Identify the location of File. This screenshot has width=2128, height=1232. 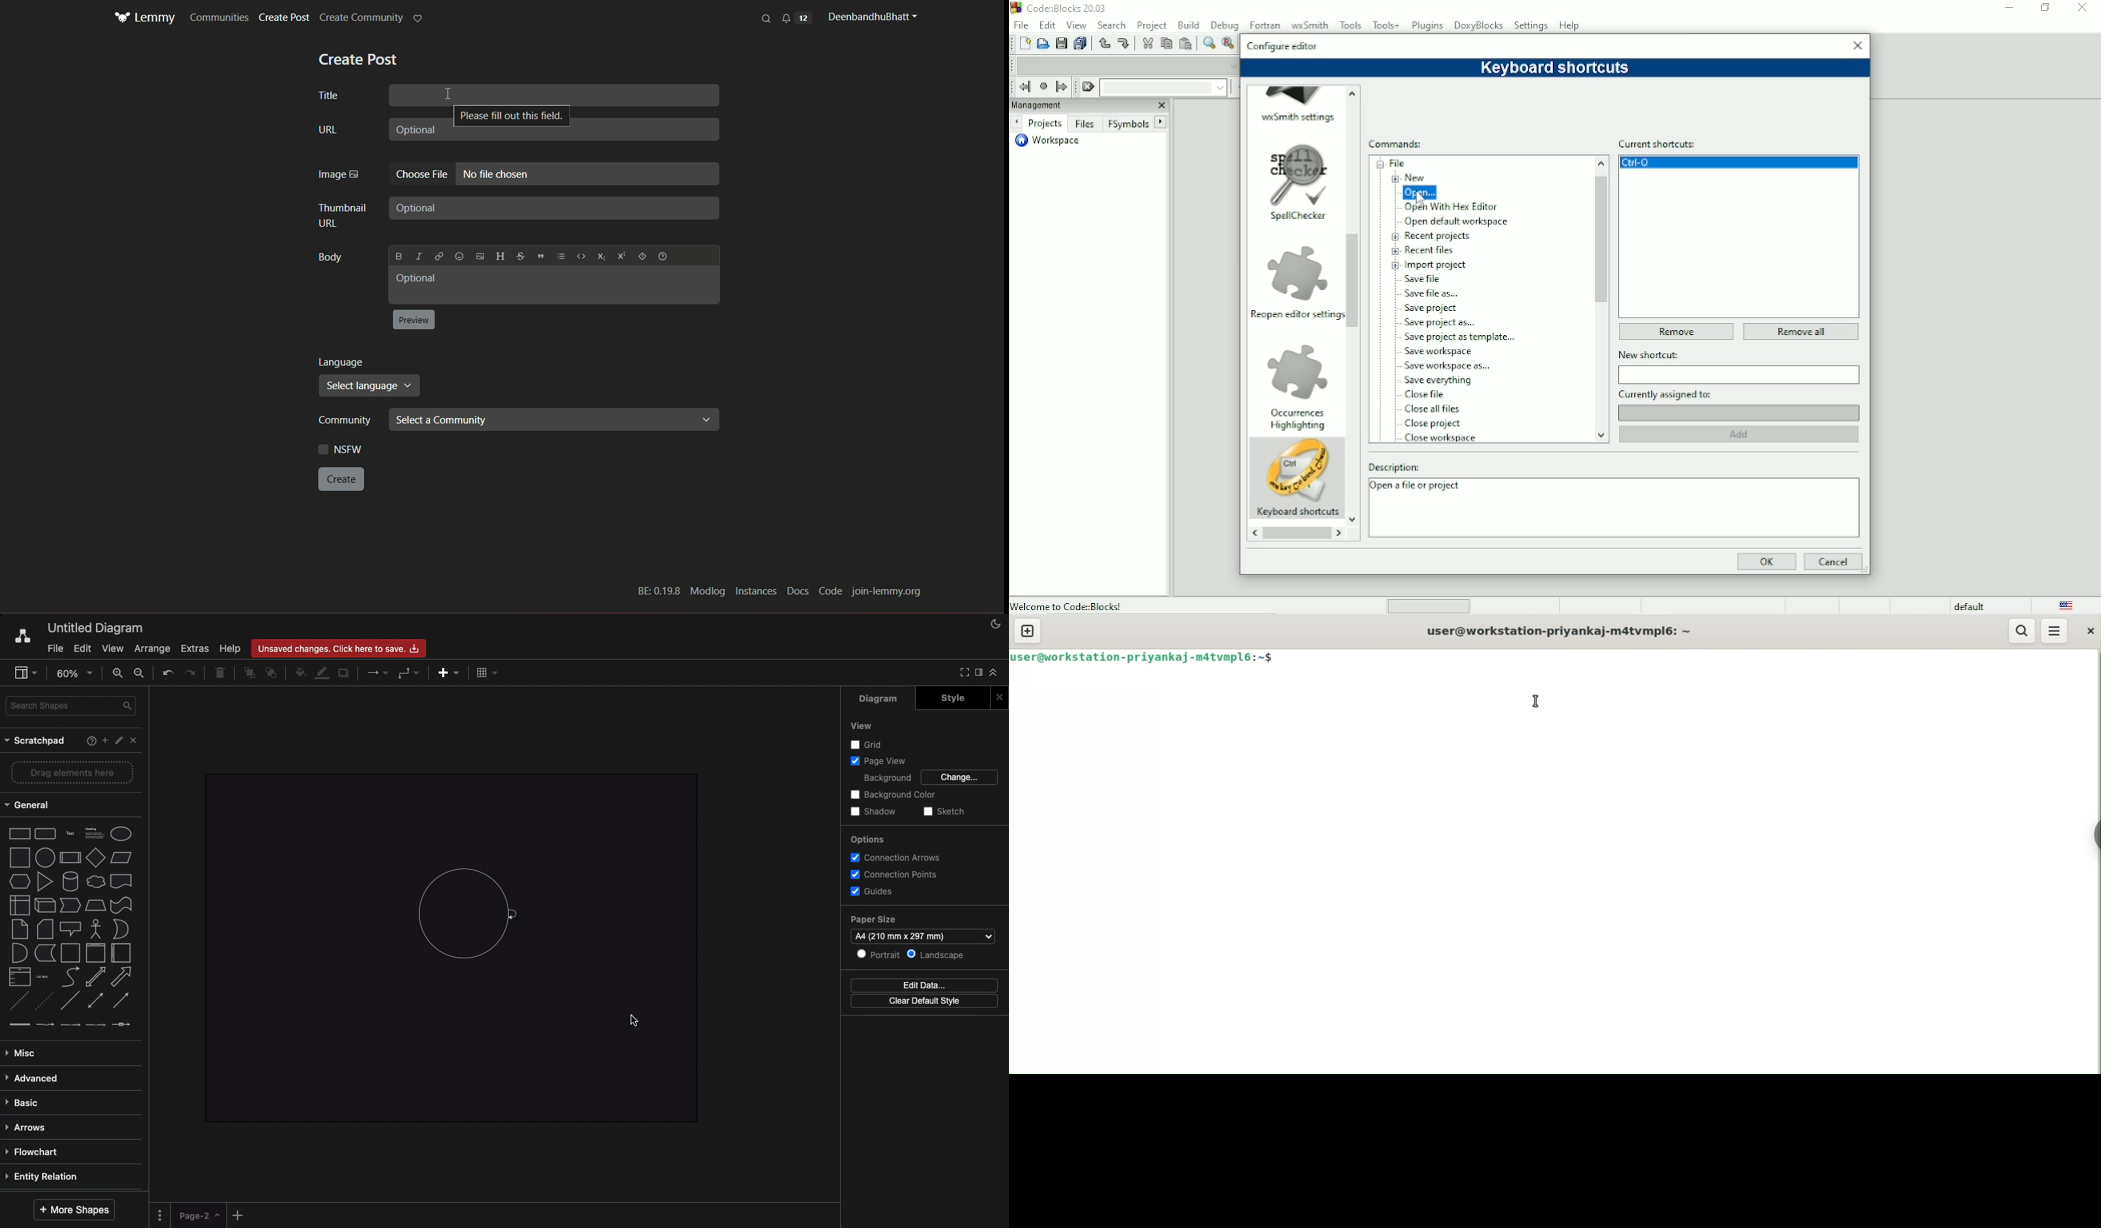
(1395, 163).